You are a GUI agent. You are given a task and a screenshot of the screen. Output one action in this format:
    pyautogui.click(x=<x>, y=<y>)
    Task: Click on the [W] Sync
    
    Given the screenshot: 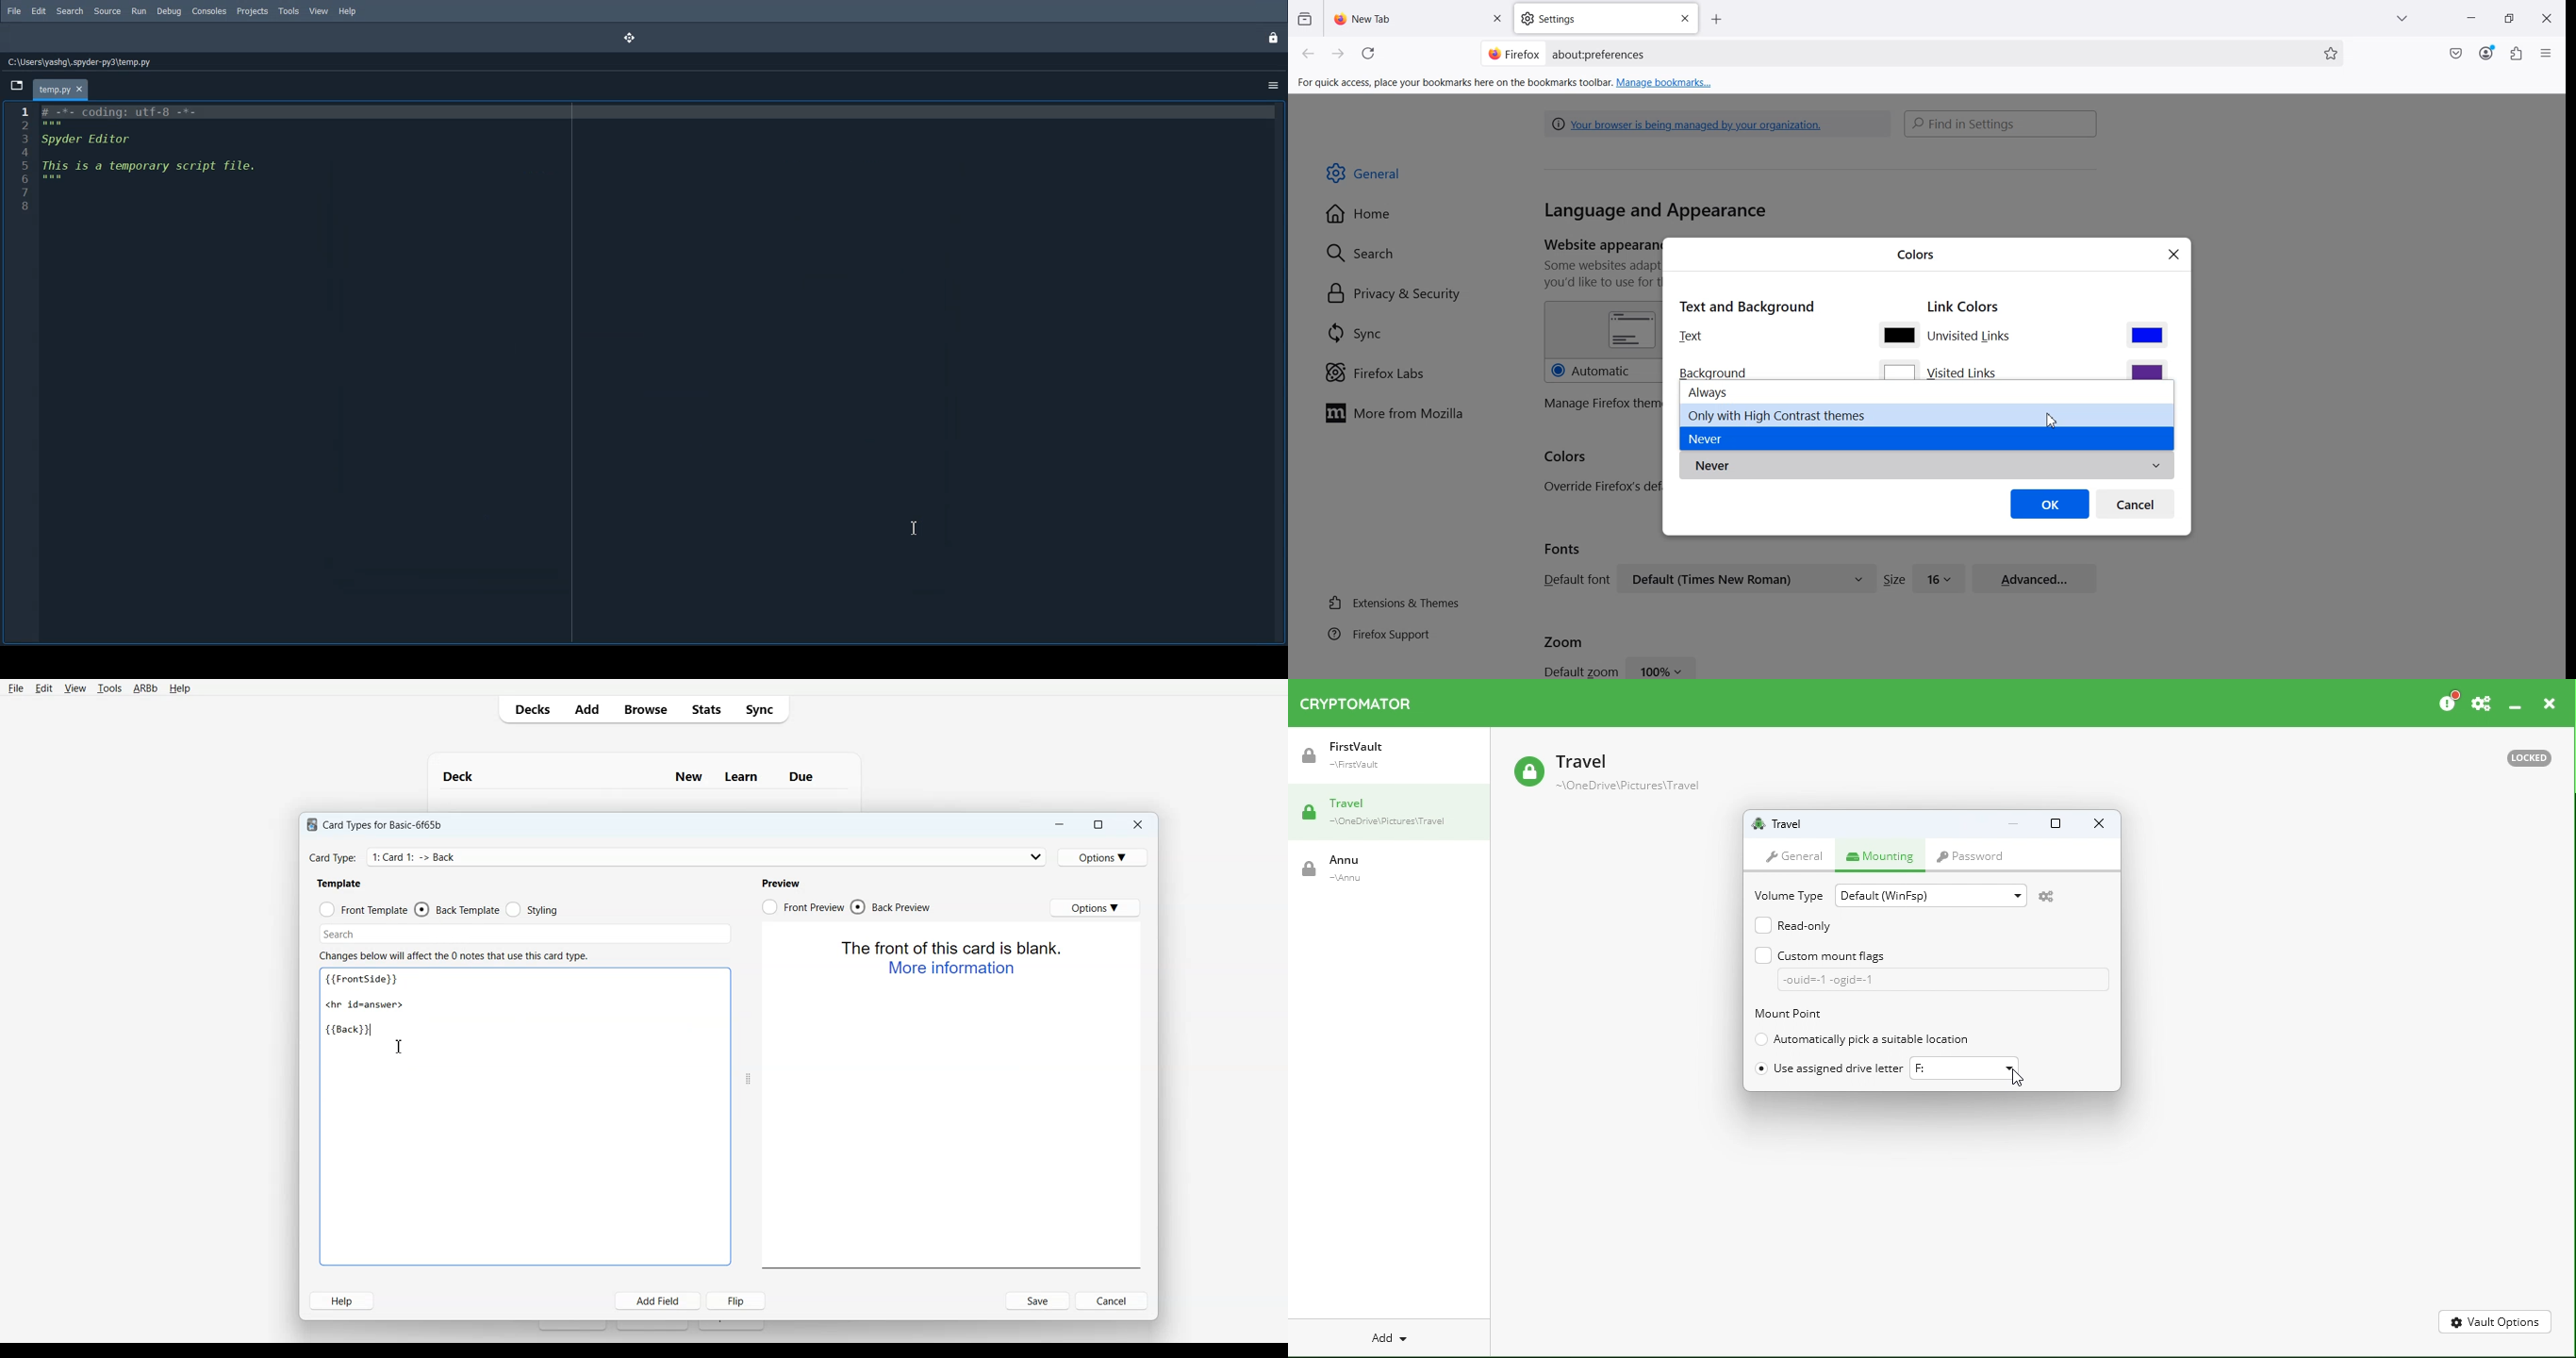 What is the action you would take?
    pyautogui.click(x=1353, y=332)
    